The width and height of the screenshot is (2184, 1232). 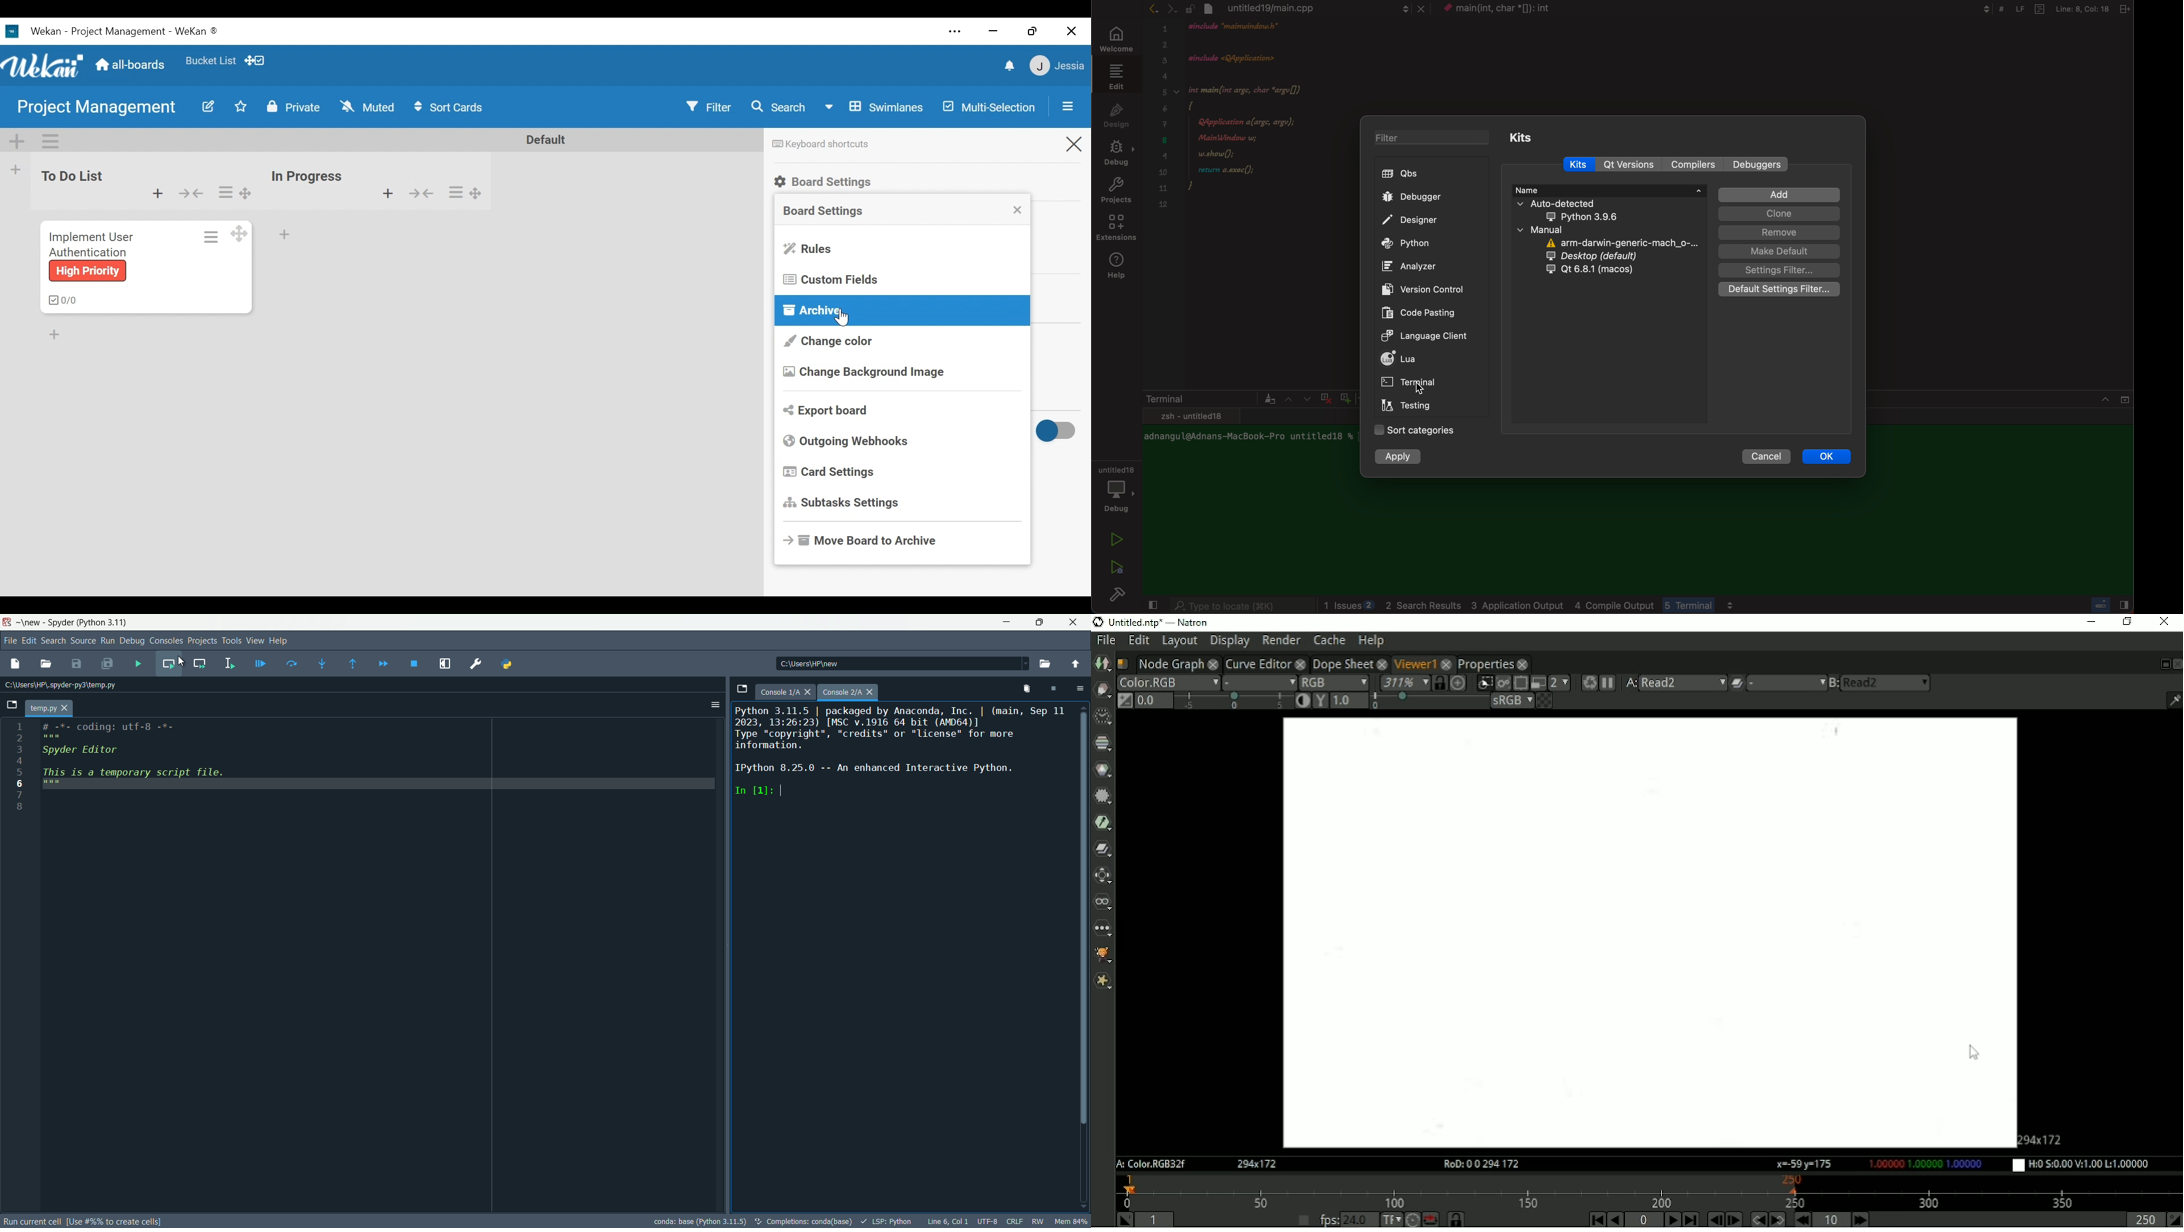 I want to click on interrupt kernal, so click(x=1055, y=688).